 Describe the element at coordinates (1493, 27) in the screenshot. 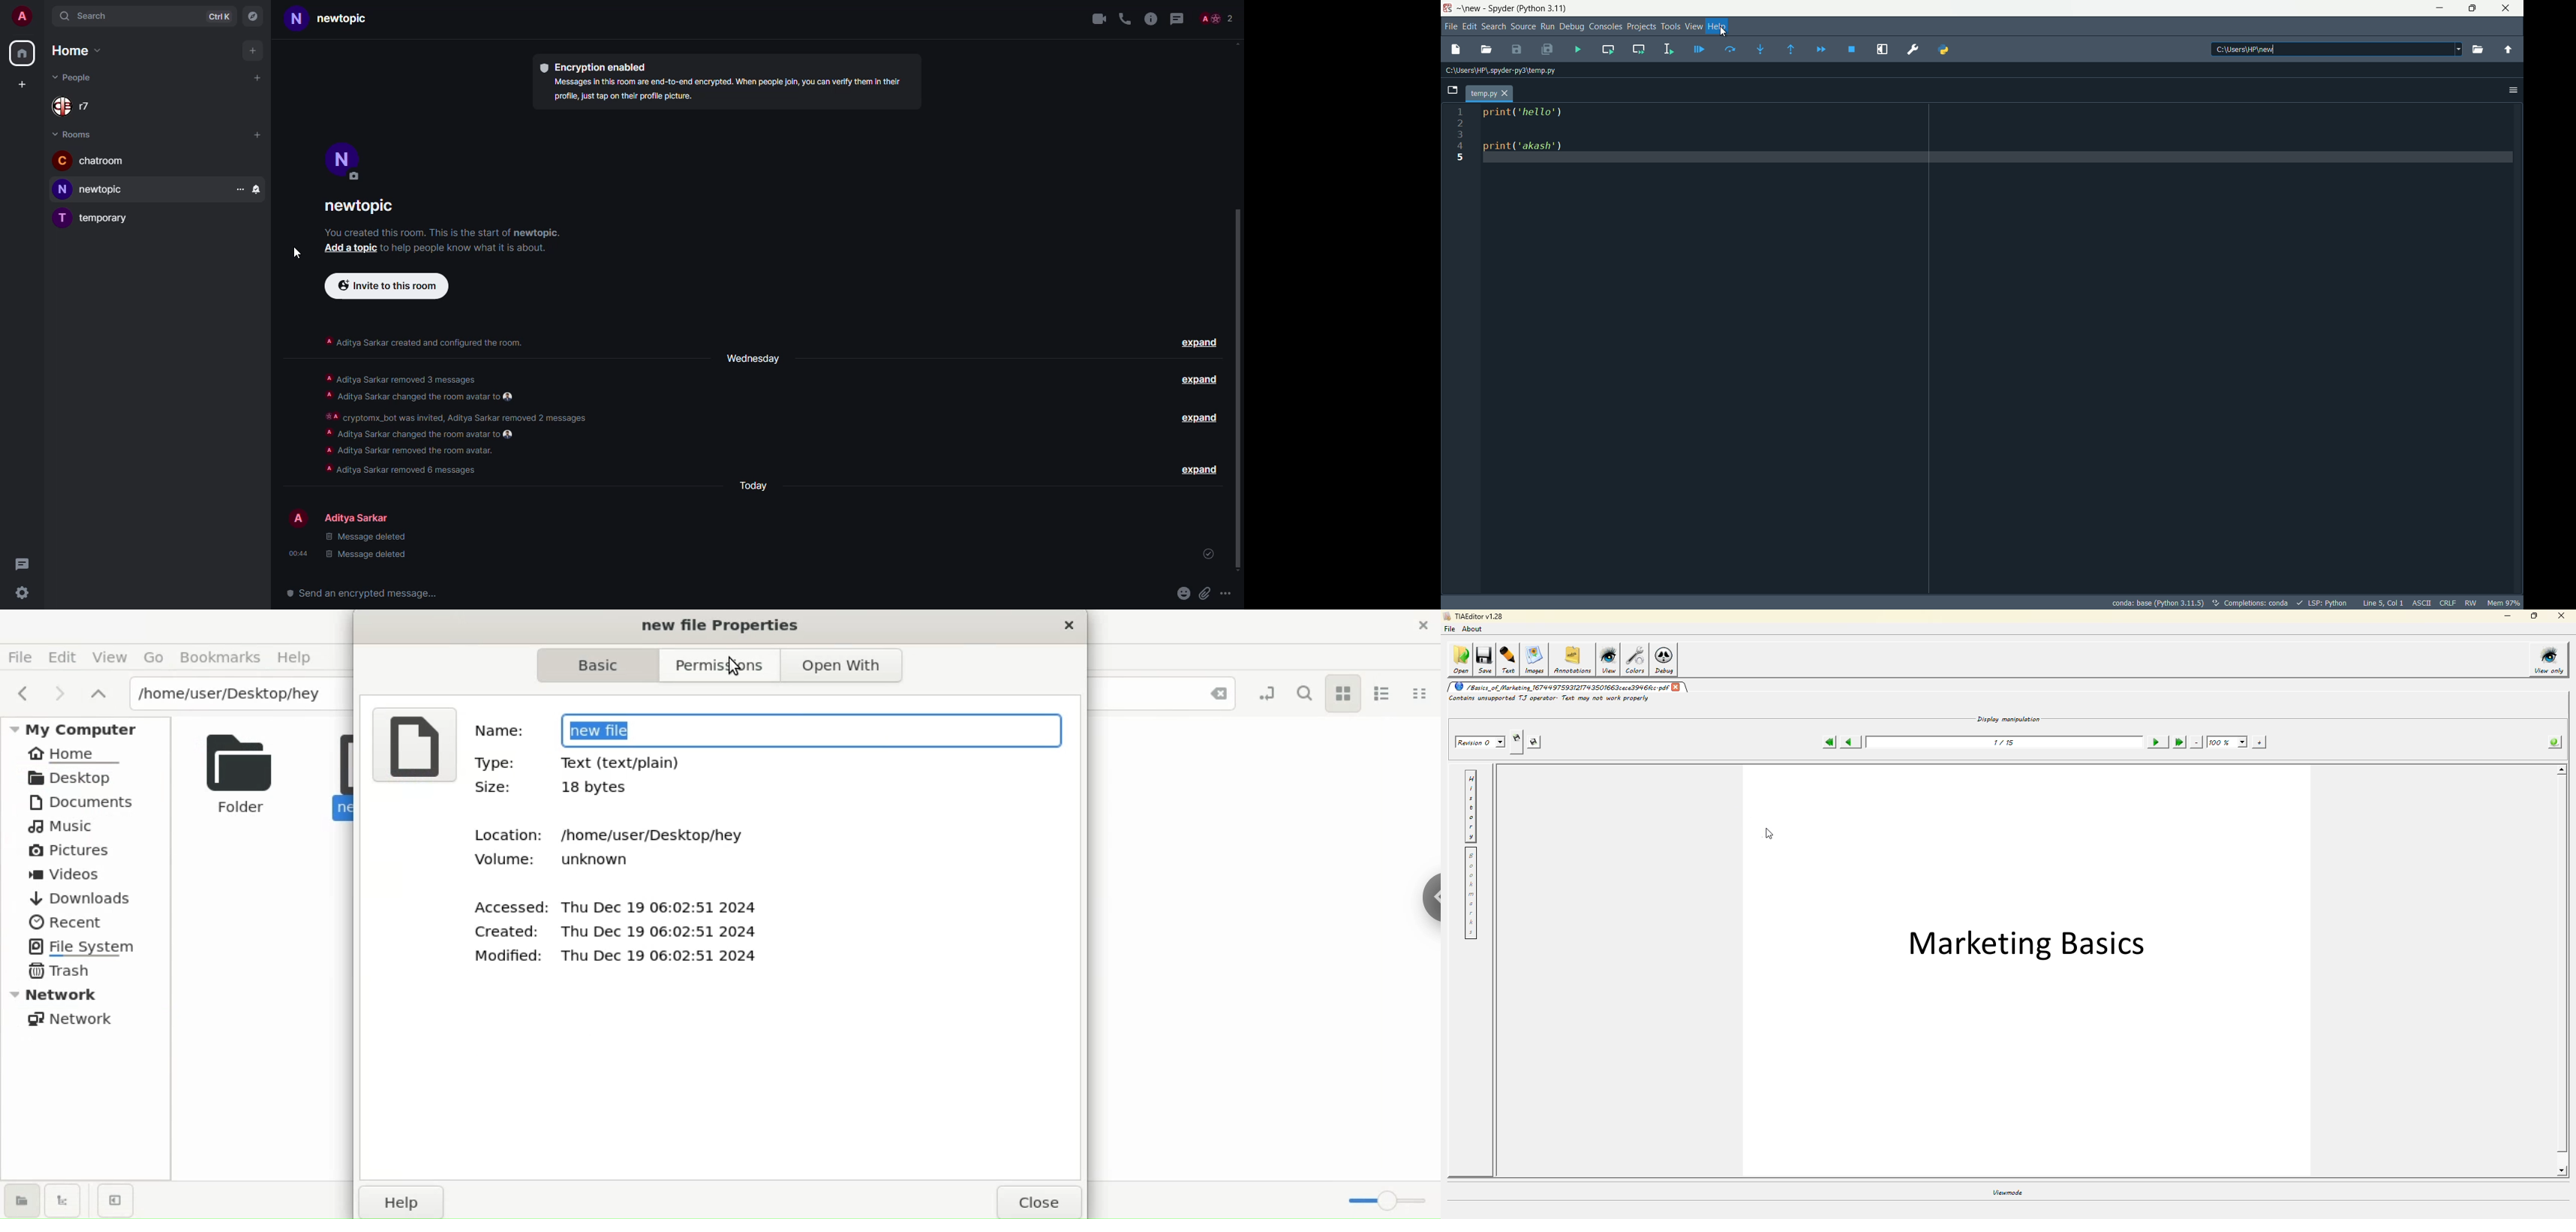

I see `search menu` at that location.